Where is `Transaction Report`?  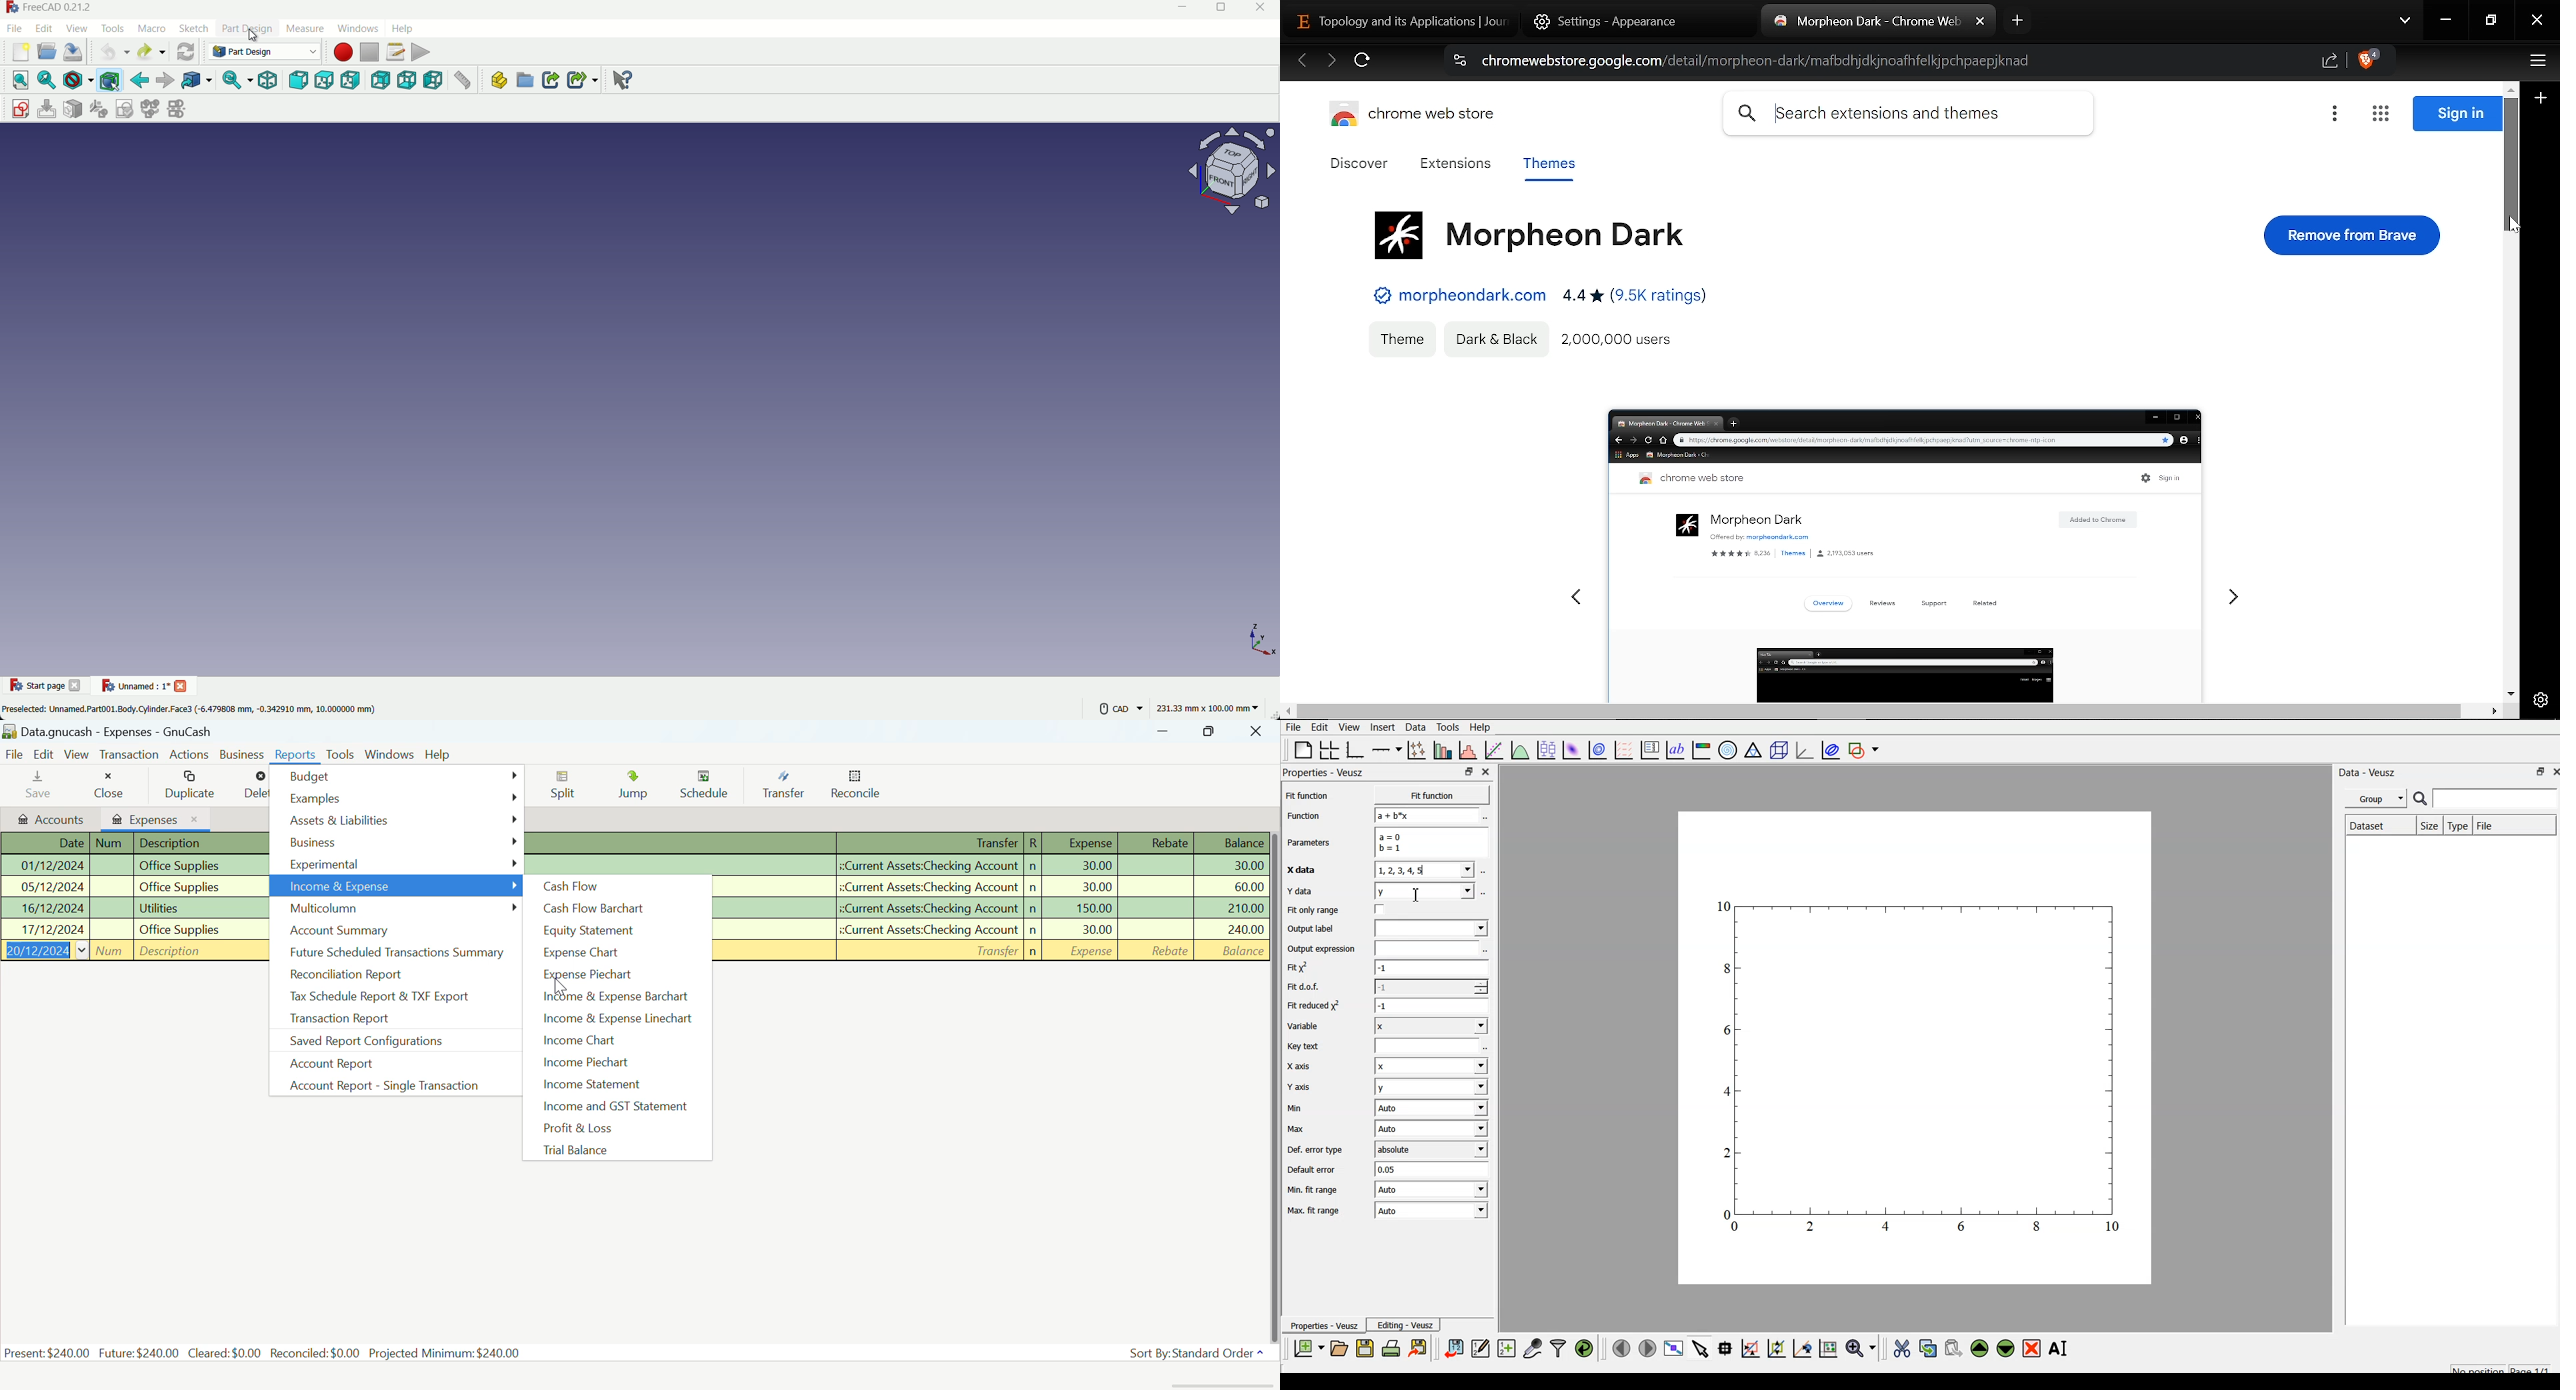 Transaction Report is located at coordinates (376, 1021).